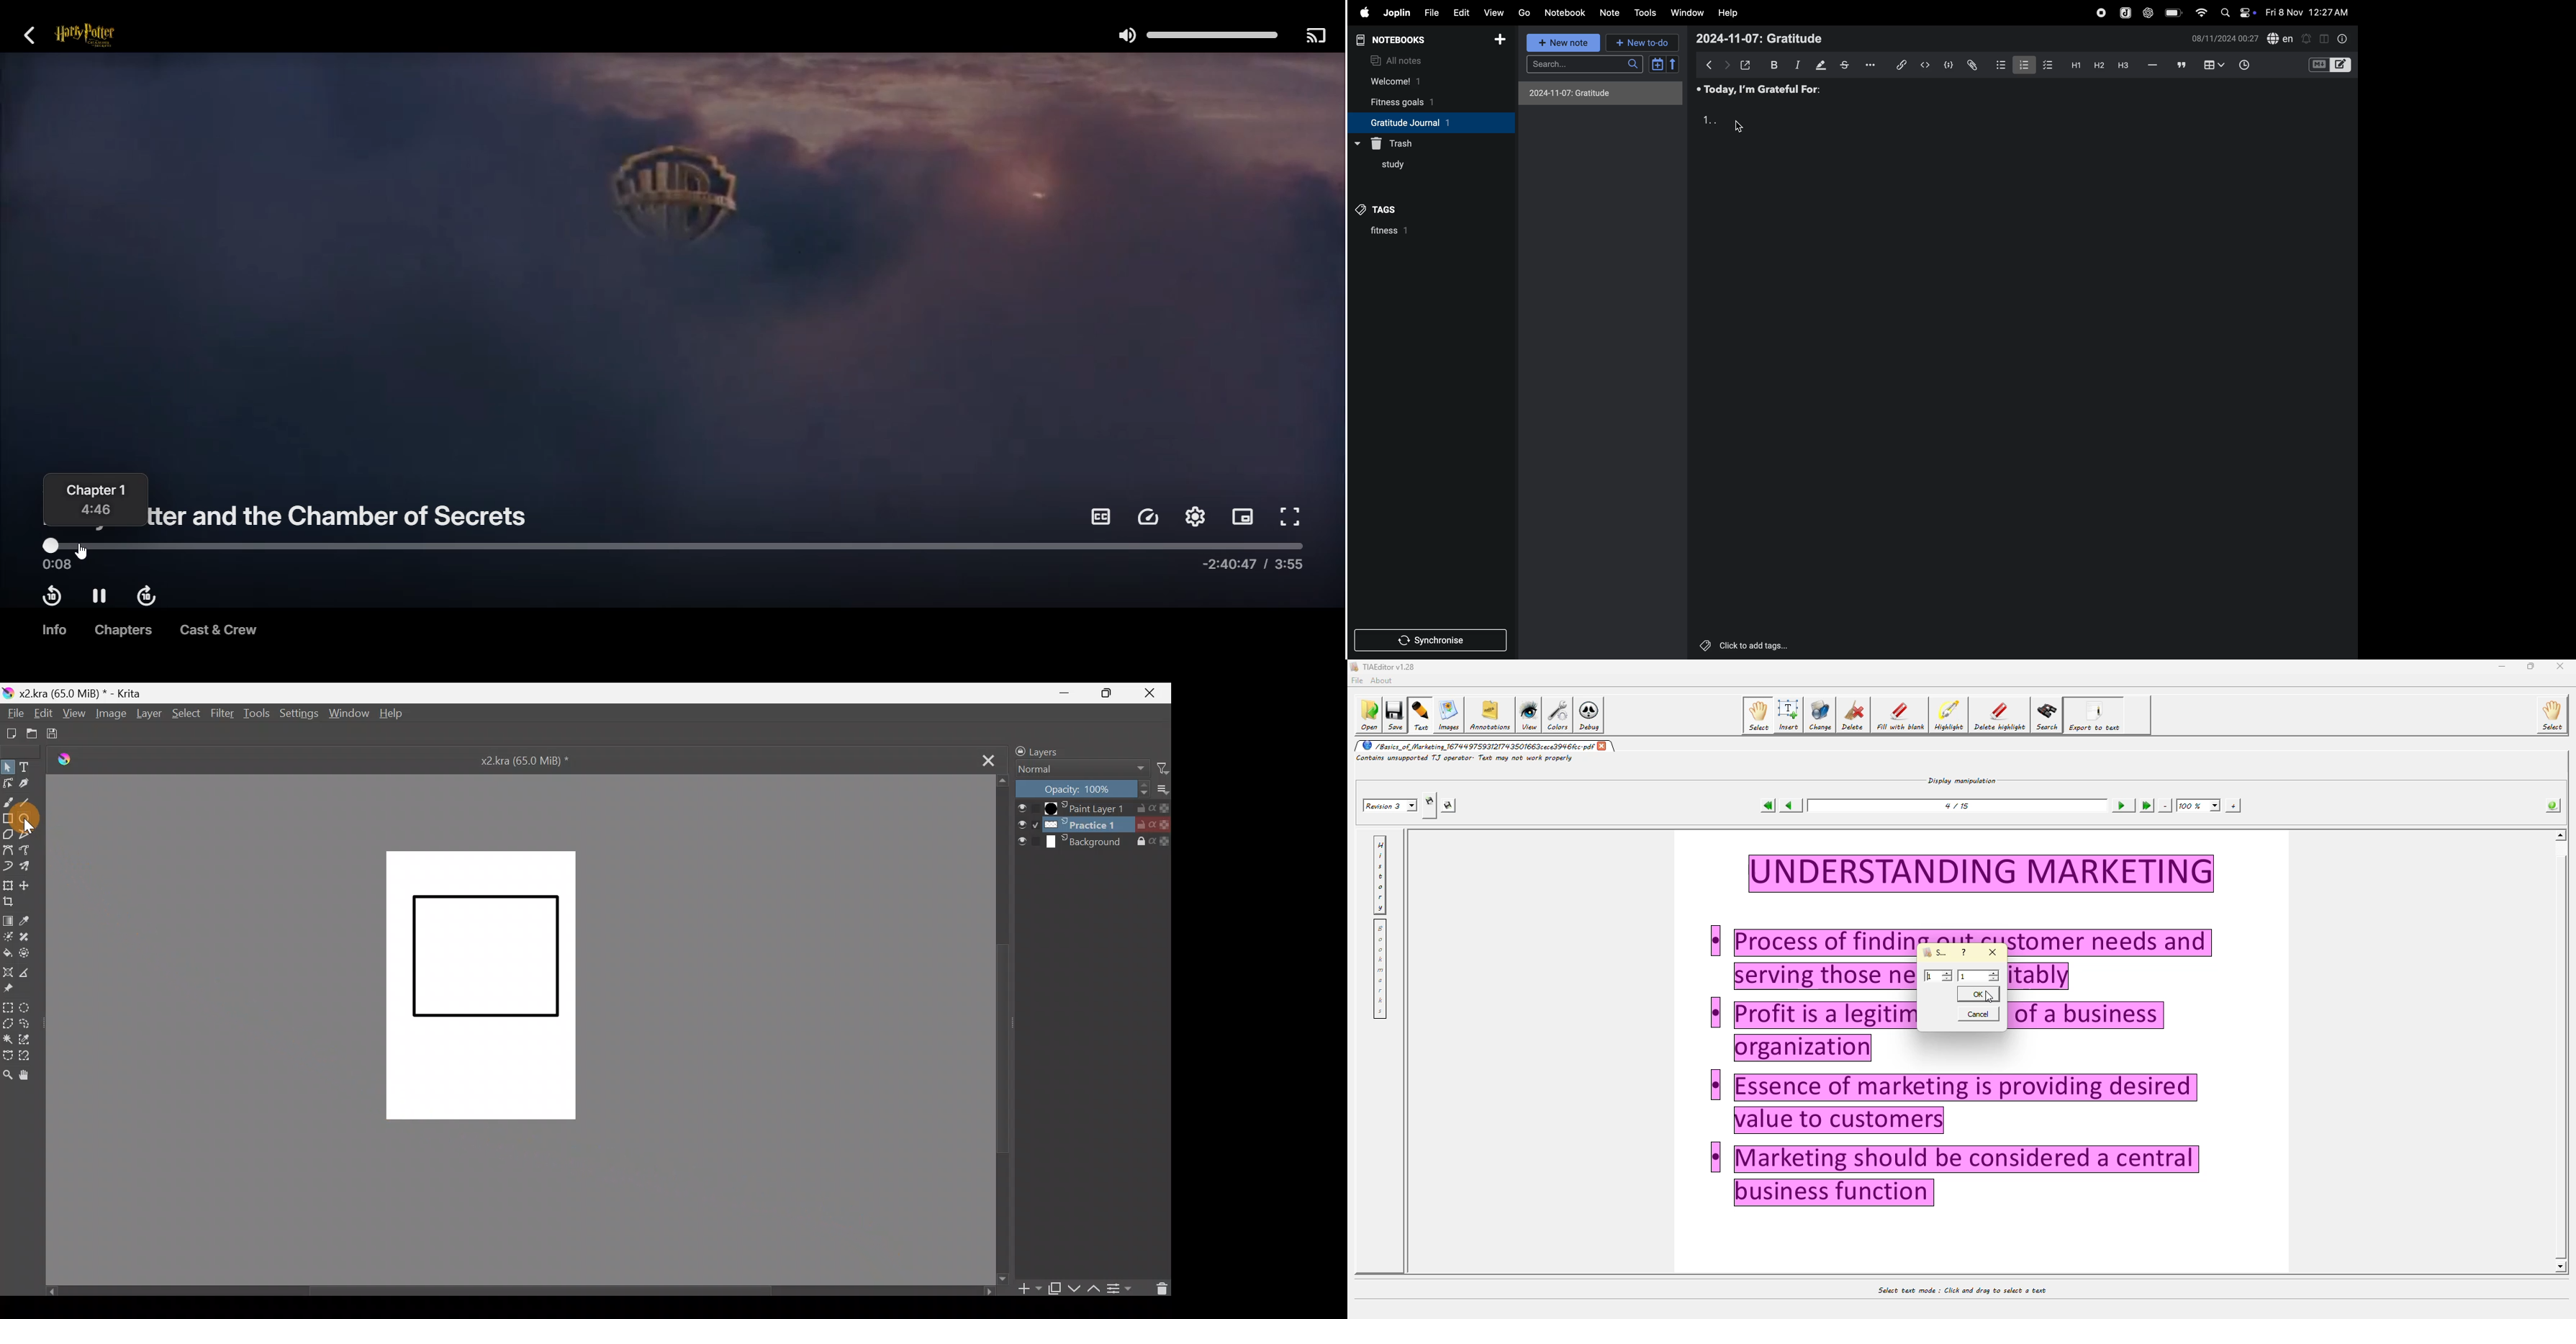 The height and width of the screenshot is (1344, 2576). What do you see at coordinates (1797, 66) in the screenshot?
I see `italic` at bounding box center [1797, 66].